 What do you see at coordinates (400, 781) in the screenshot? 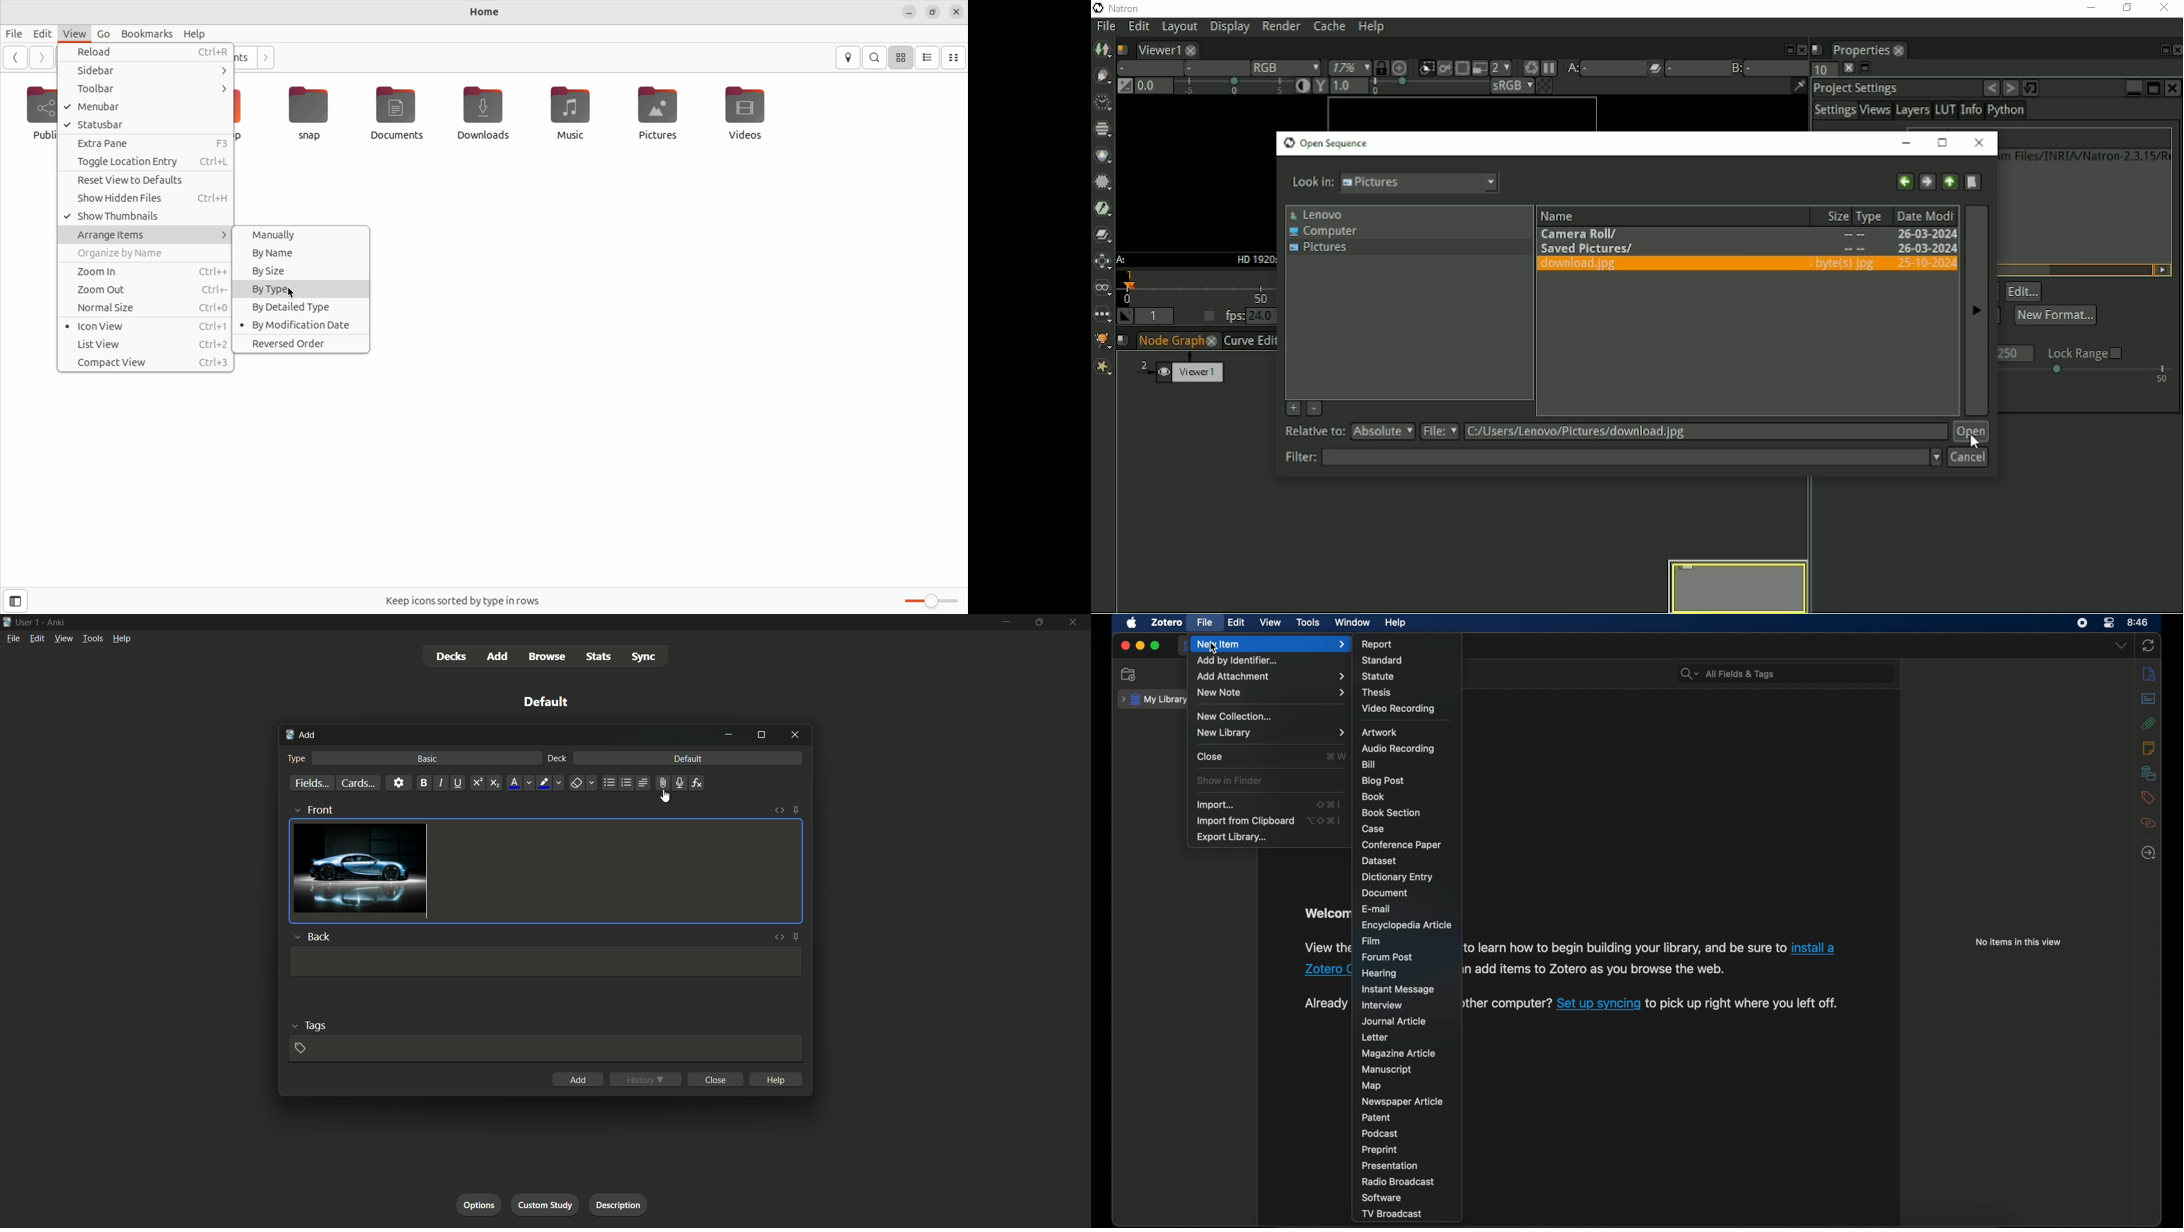
I see `settings` at bounding box center [400, 781].